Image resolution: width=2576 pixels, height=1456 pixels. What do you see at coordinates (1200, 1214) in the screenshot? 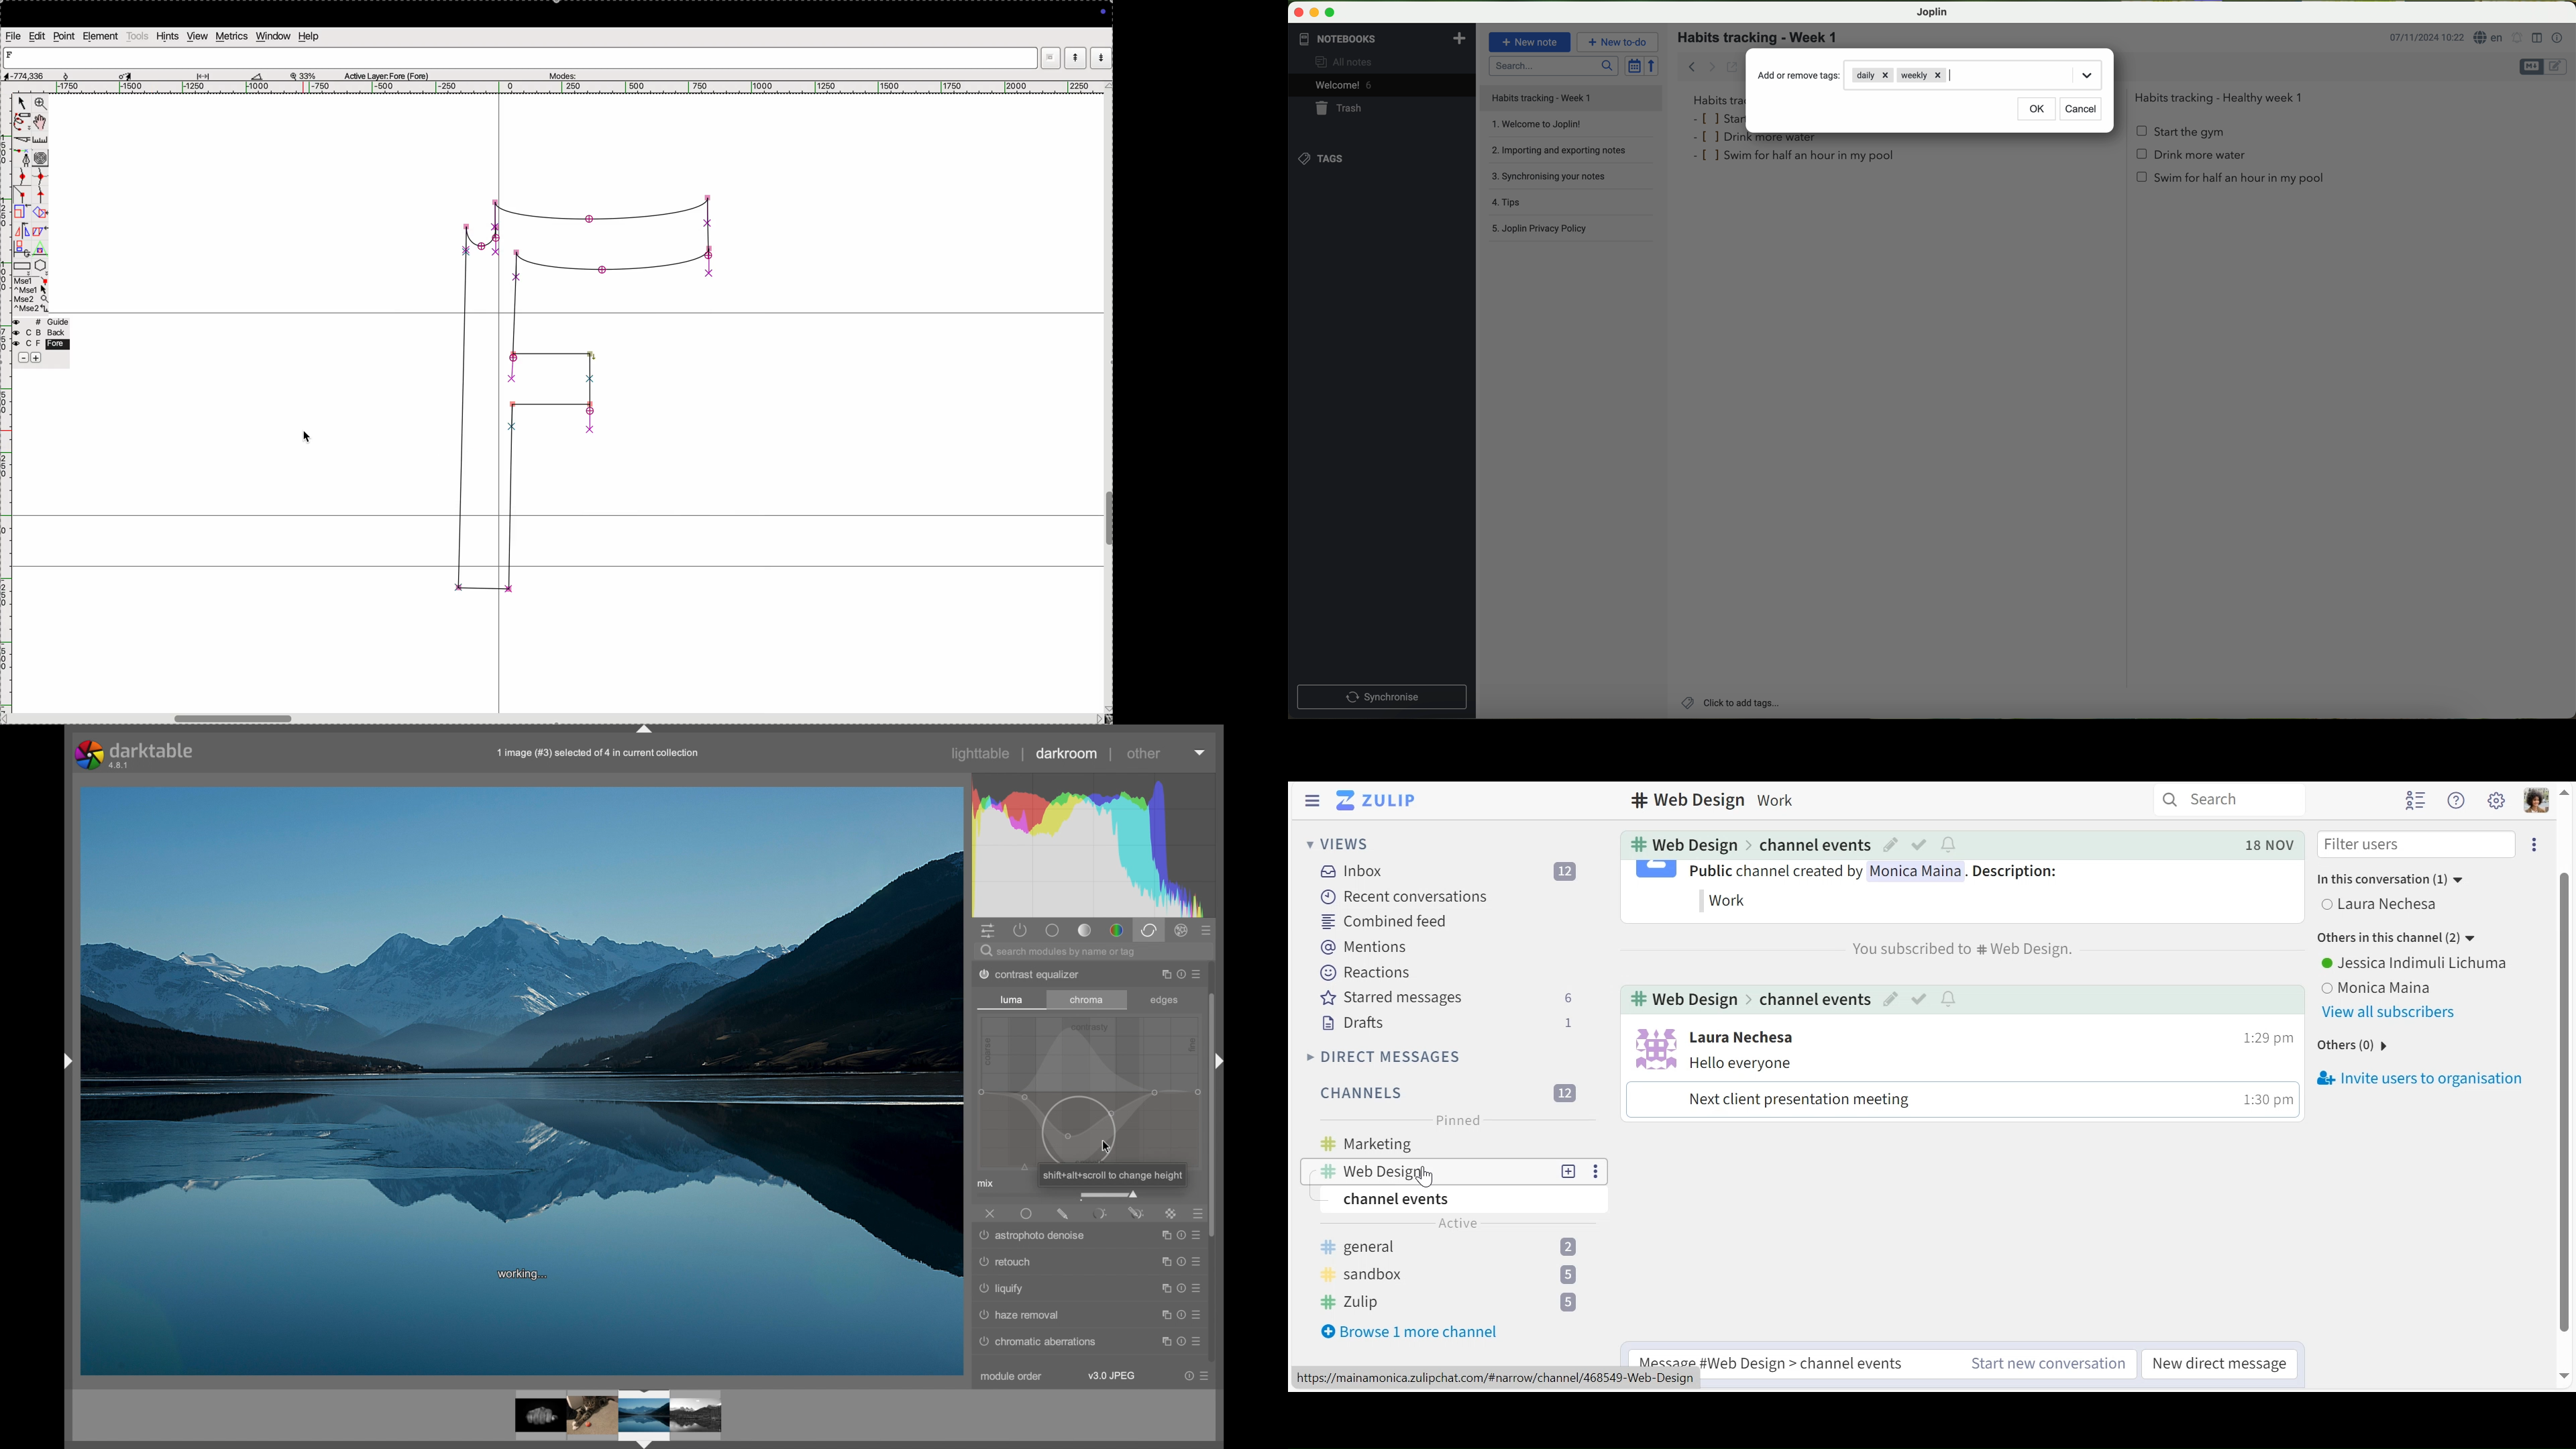
I see `presets` at bounding box center [1200, 1214].